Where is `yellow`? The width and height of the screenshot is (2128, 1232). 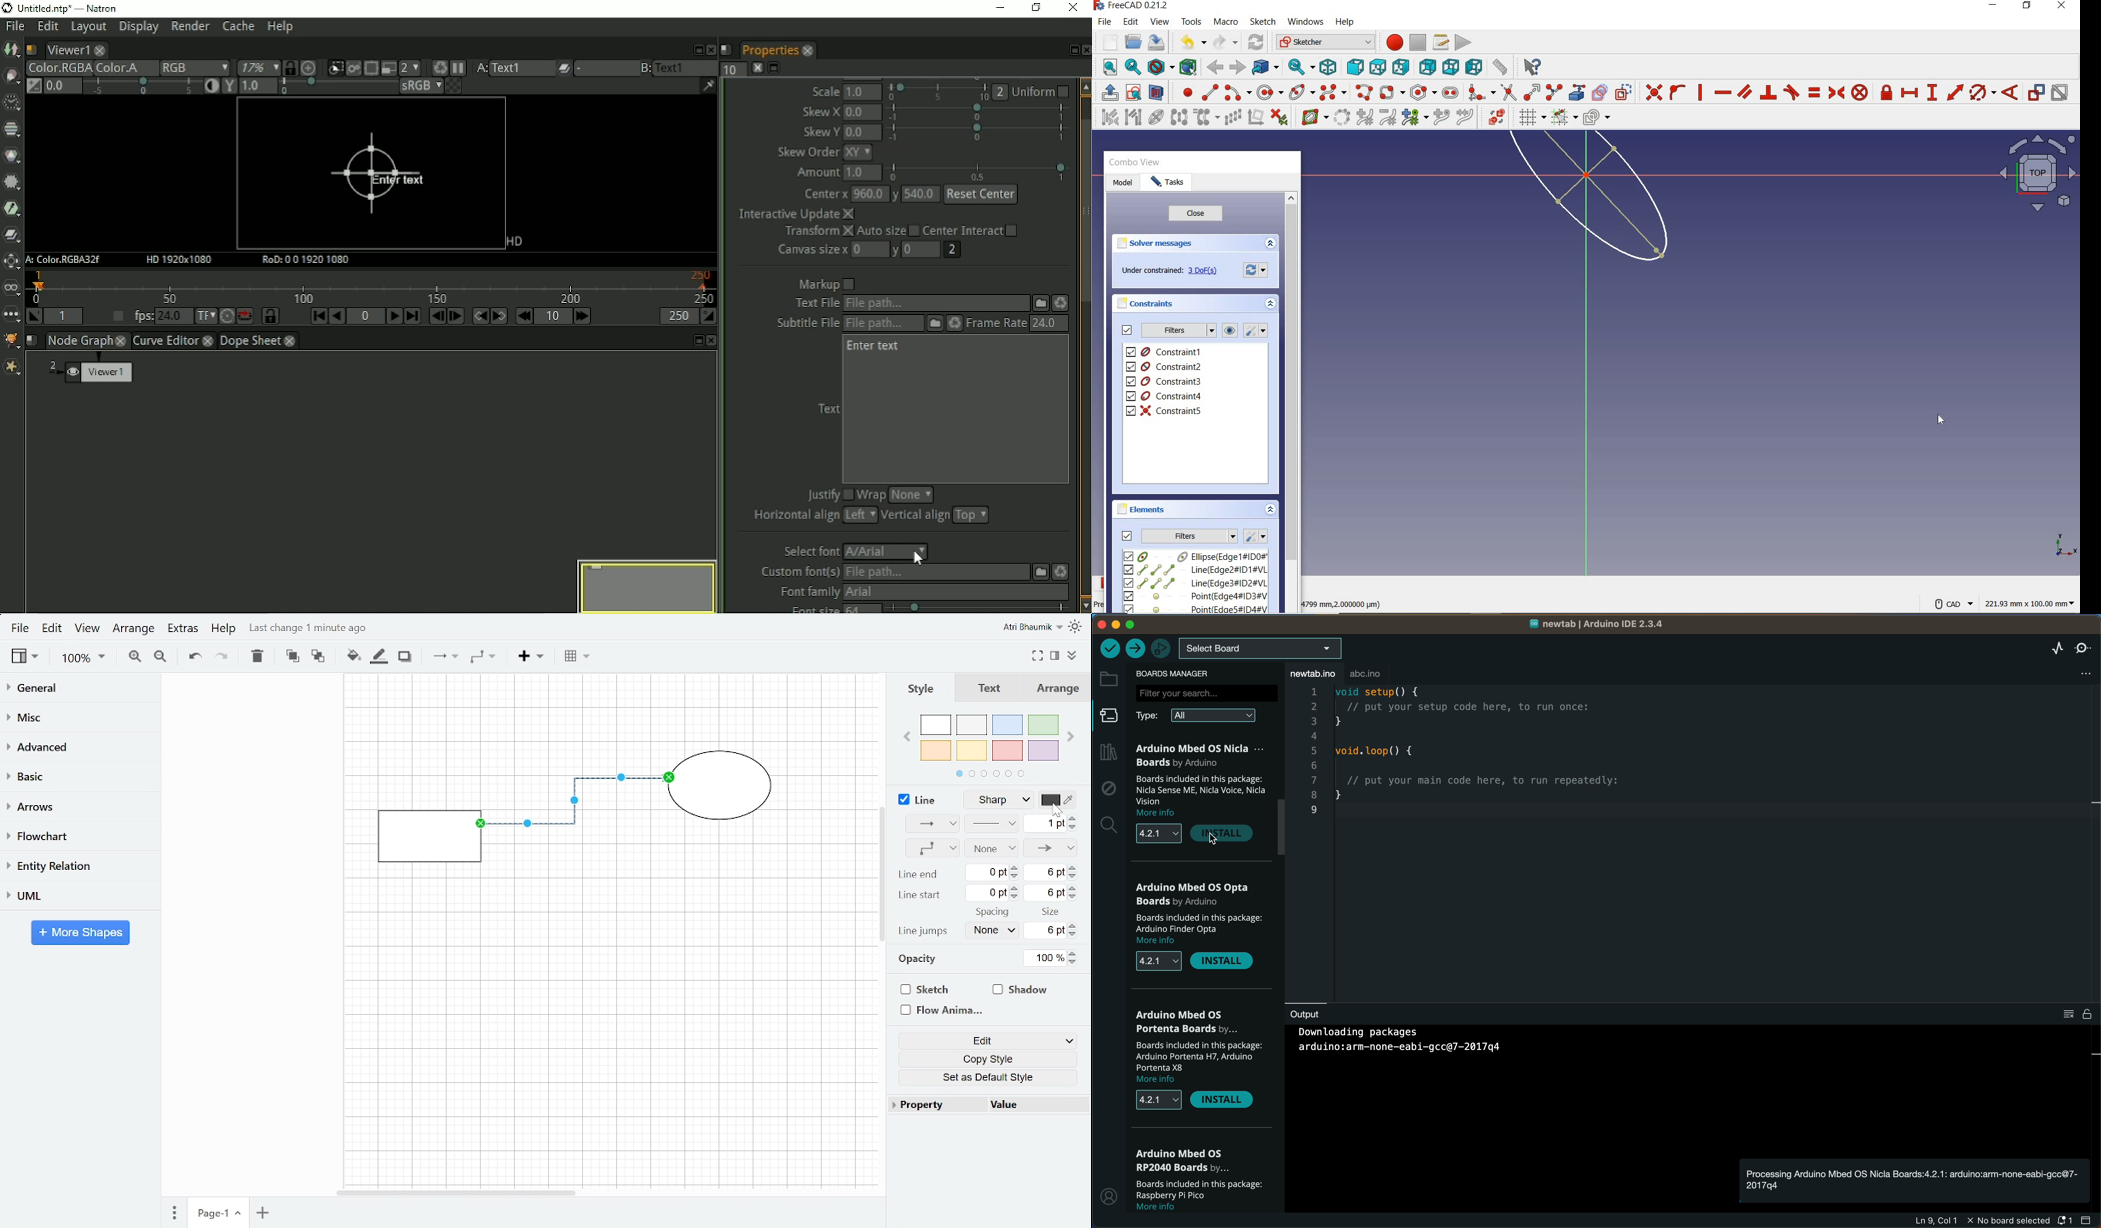 yellow is located at coordinates (972, 751).